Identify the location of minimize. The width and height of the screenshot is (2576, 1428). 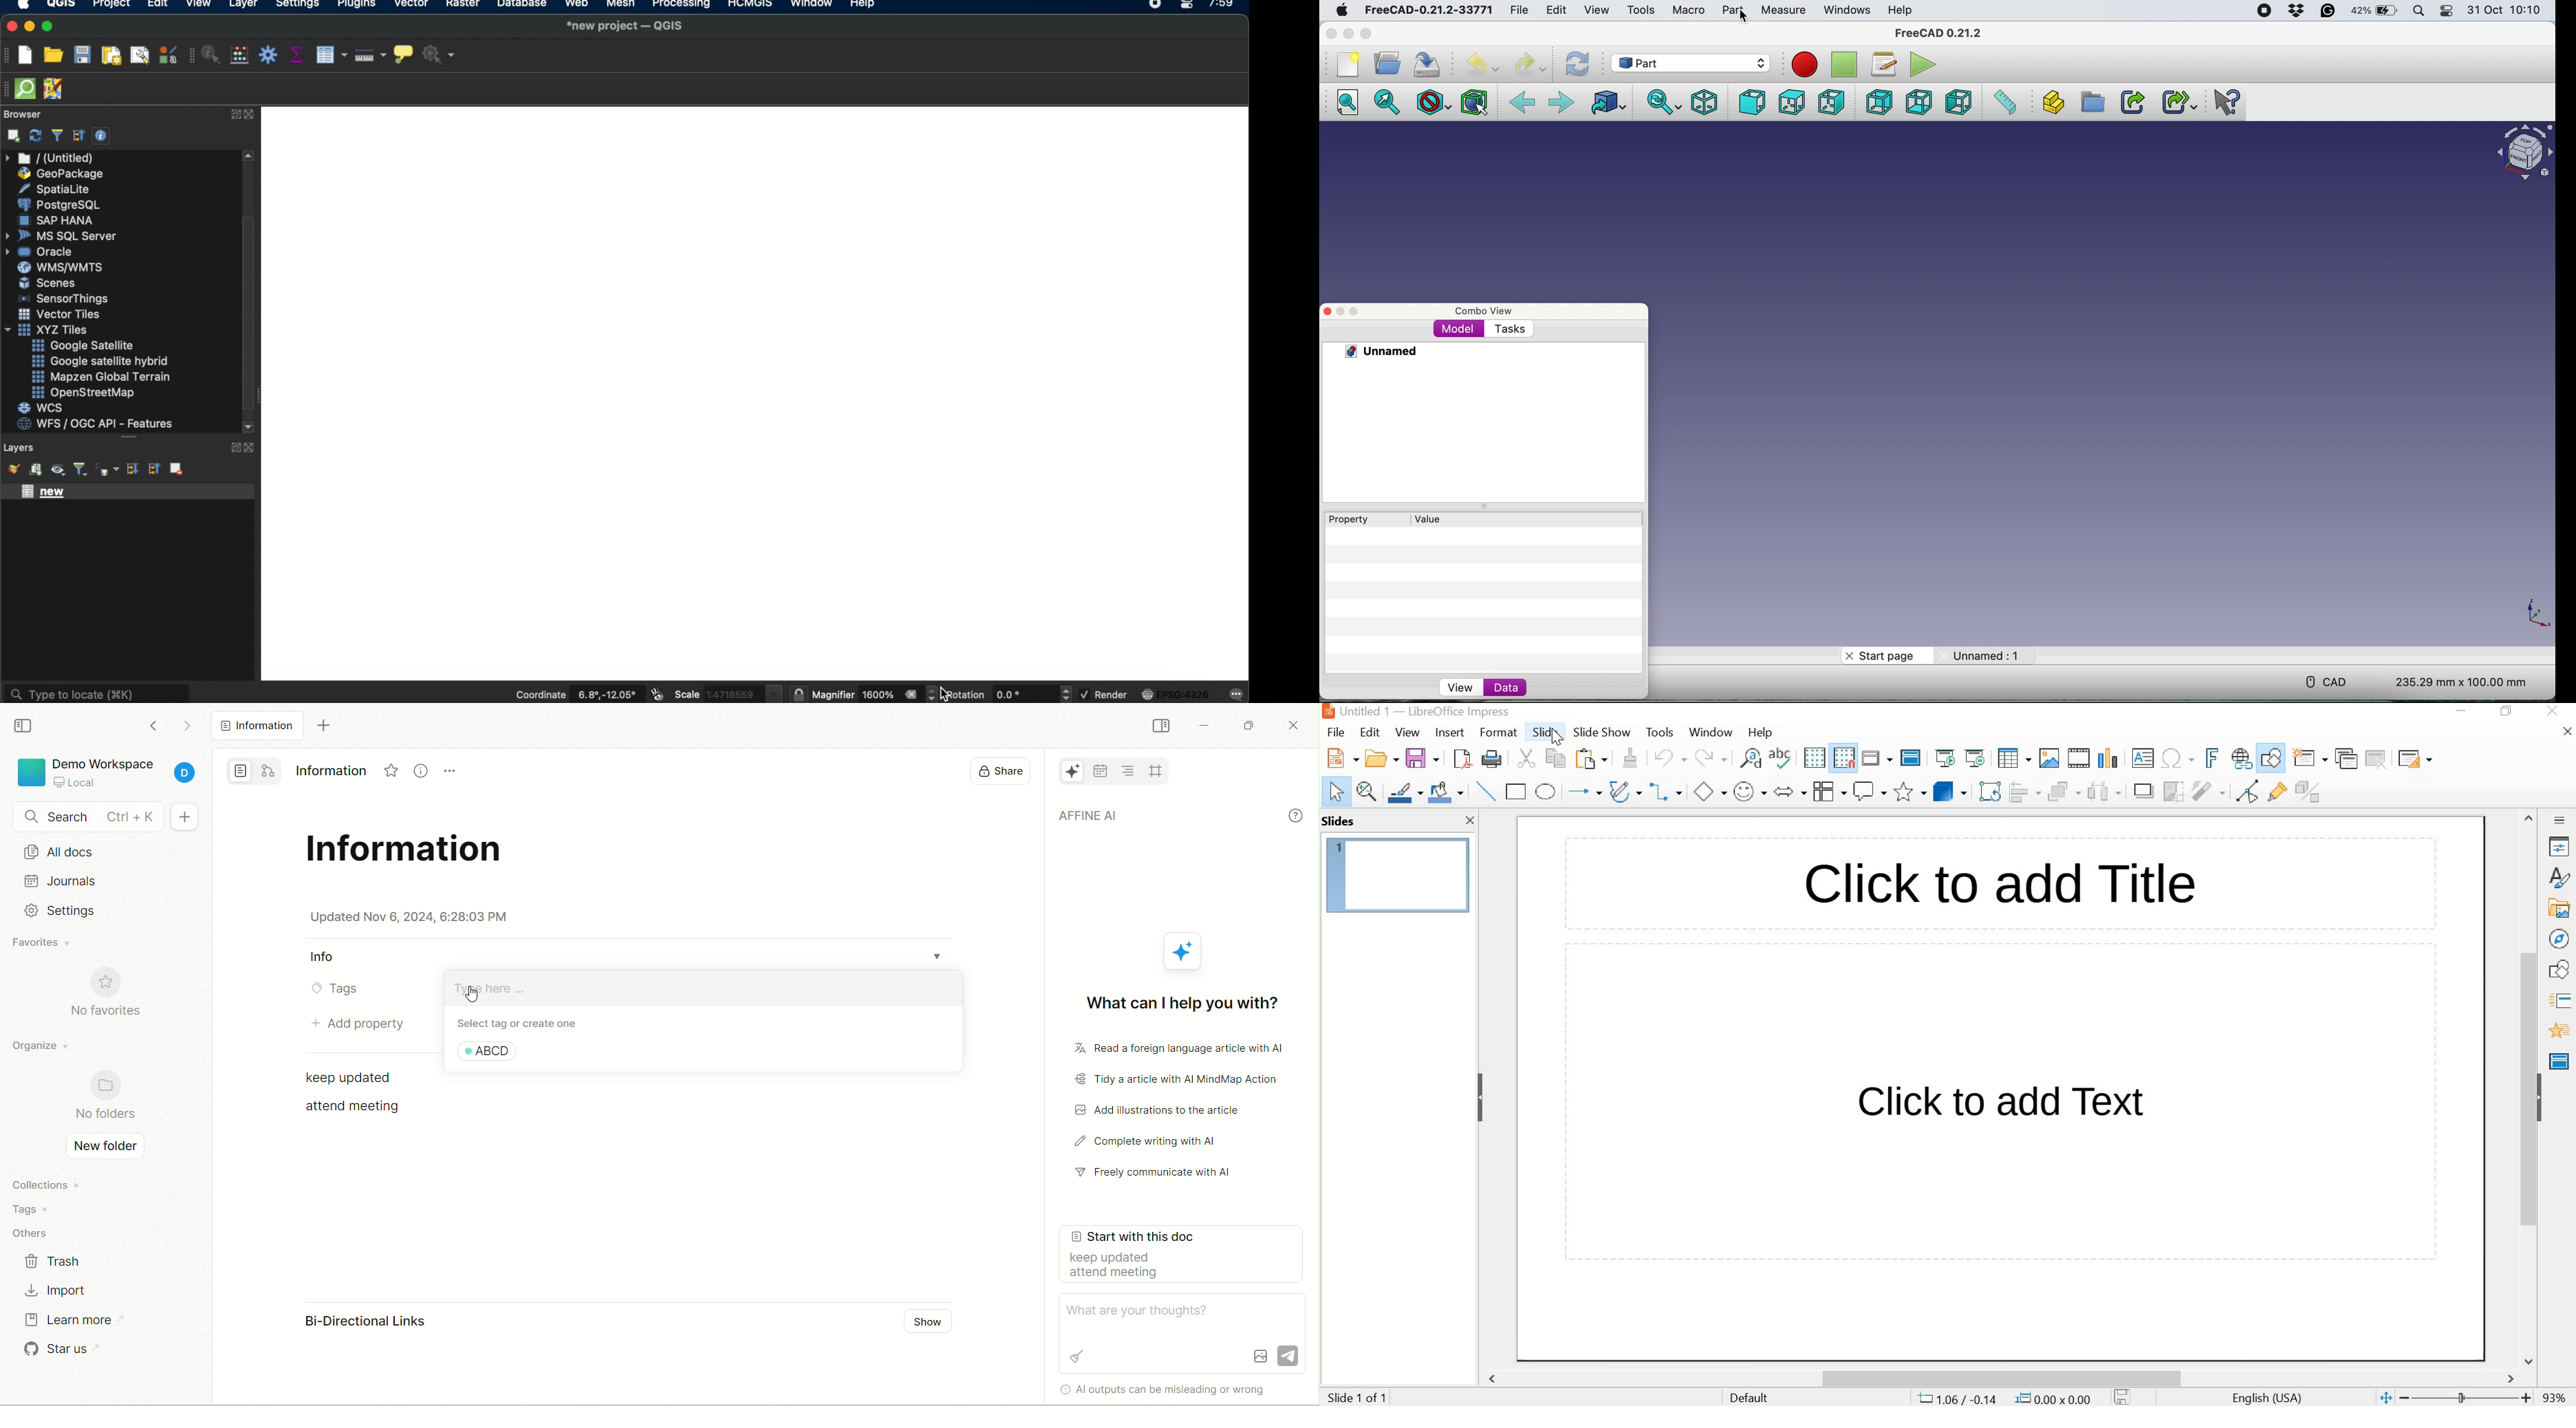
(1204, 726).